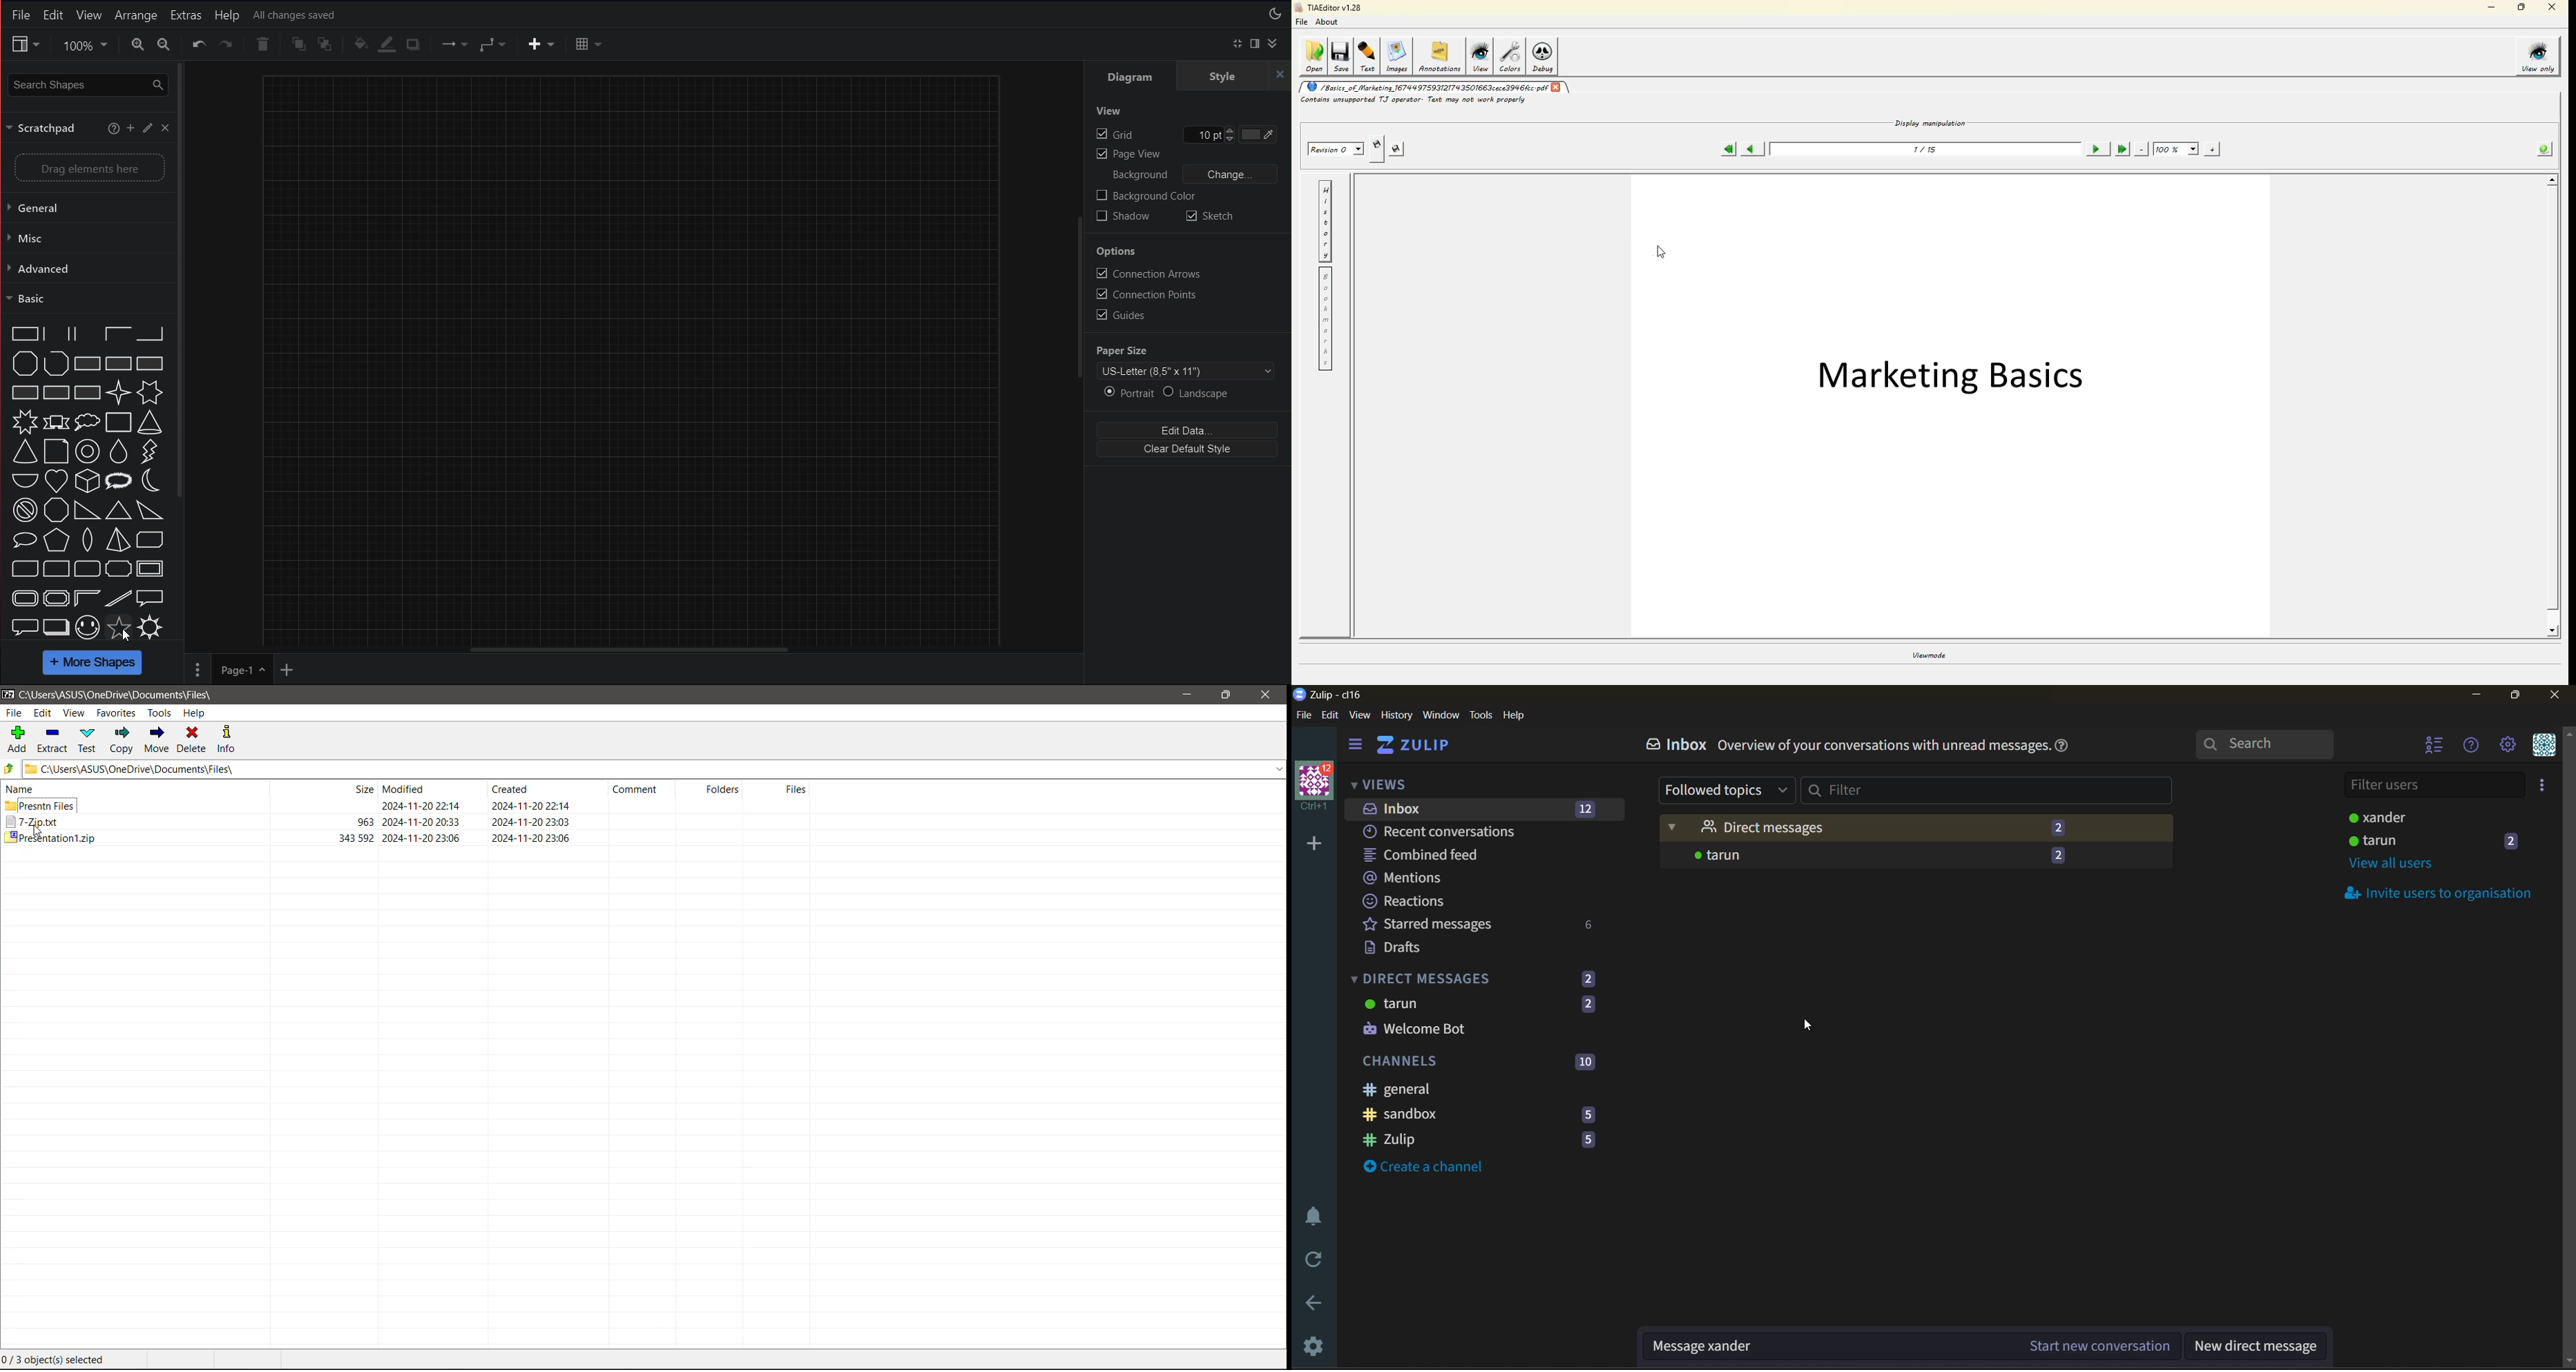 This screenshot has height=1372, width=2576. Describe the element at coordinates (137, 15) in the screenshot. I see `Arrange` at that location.